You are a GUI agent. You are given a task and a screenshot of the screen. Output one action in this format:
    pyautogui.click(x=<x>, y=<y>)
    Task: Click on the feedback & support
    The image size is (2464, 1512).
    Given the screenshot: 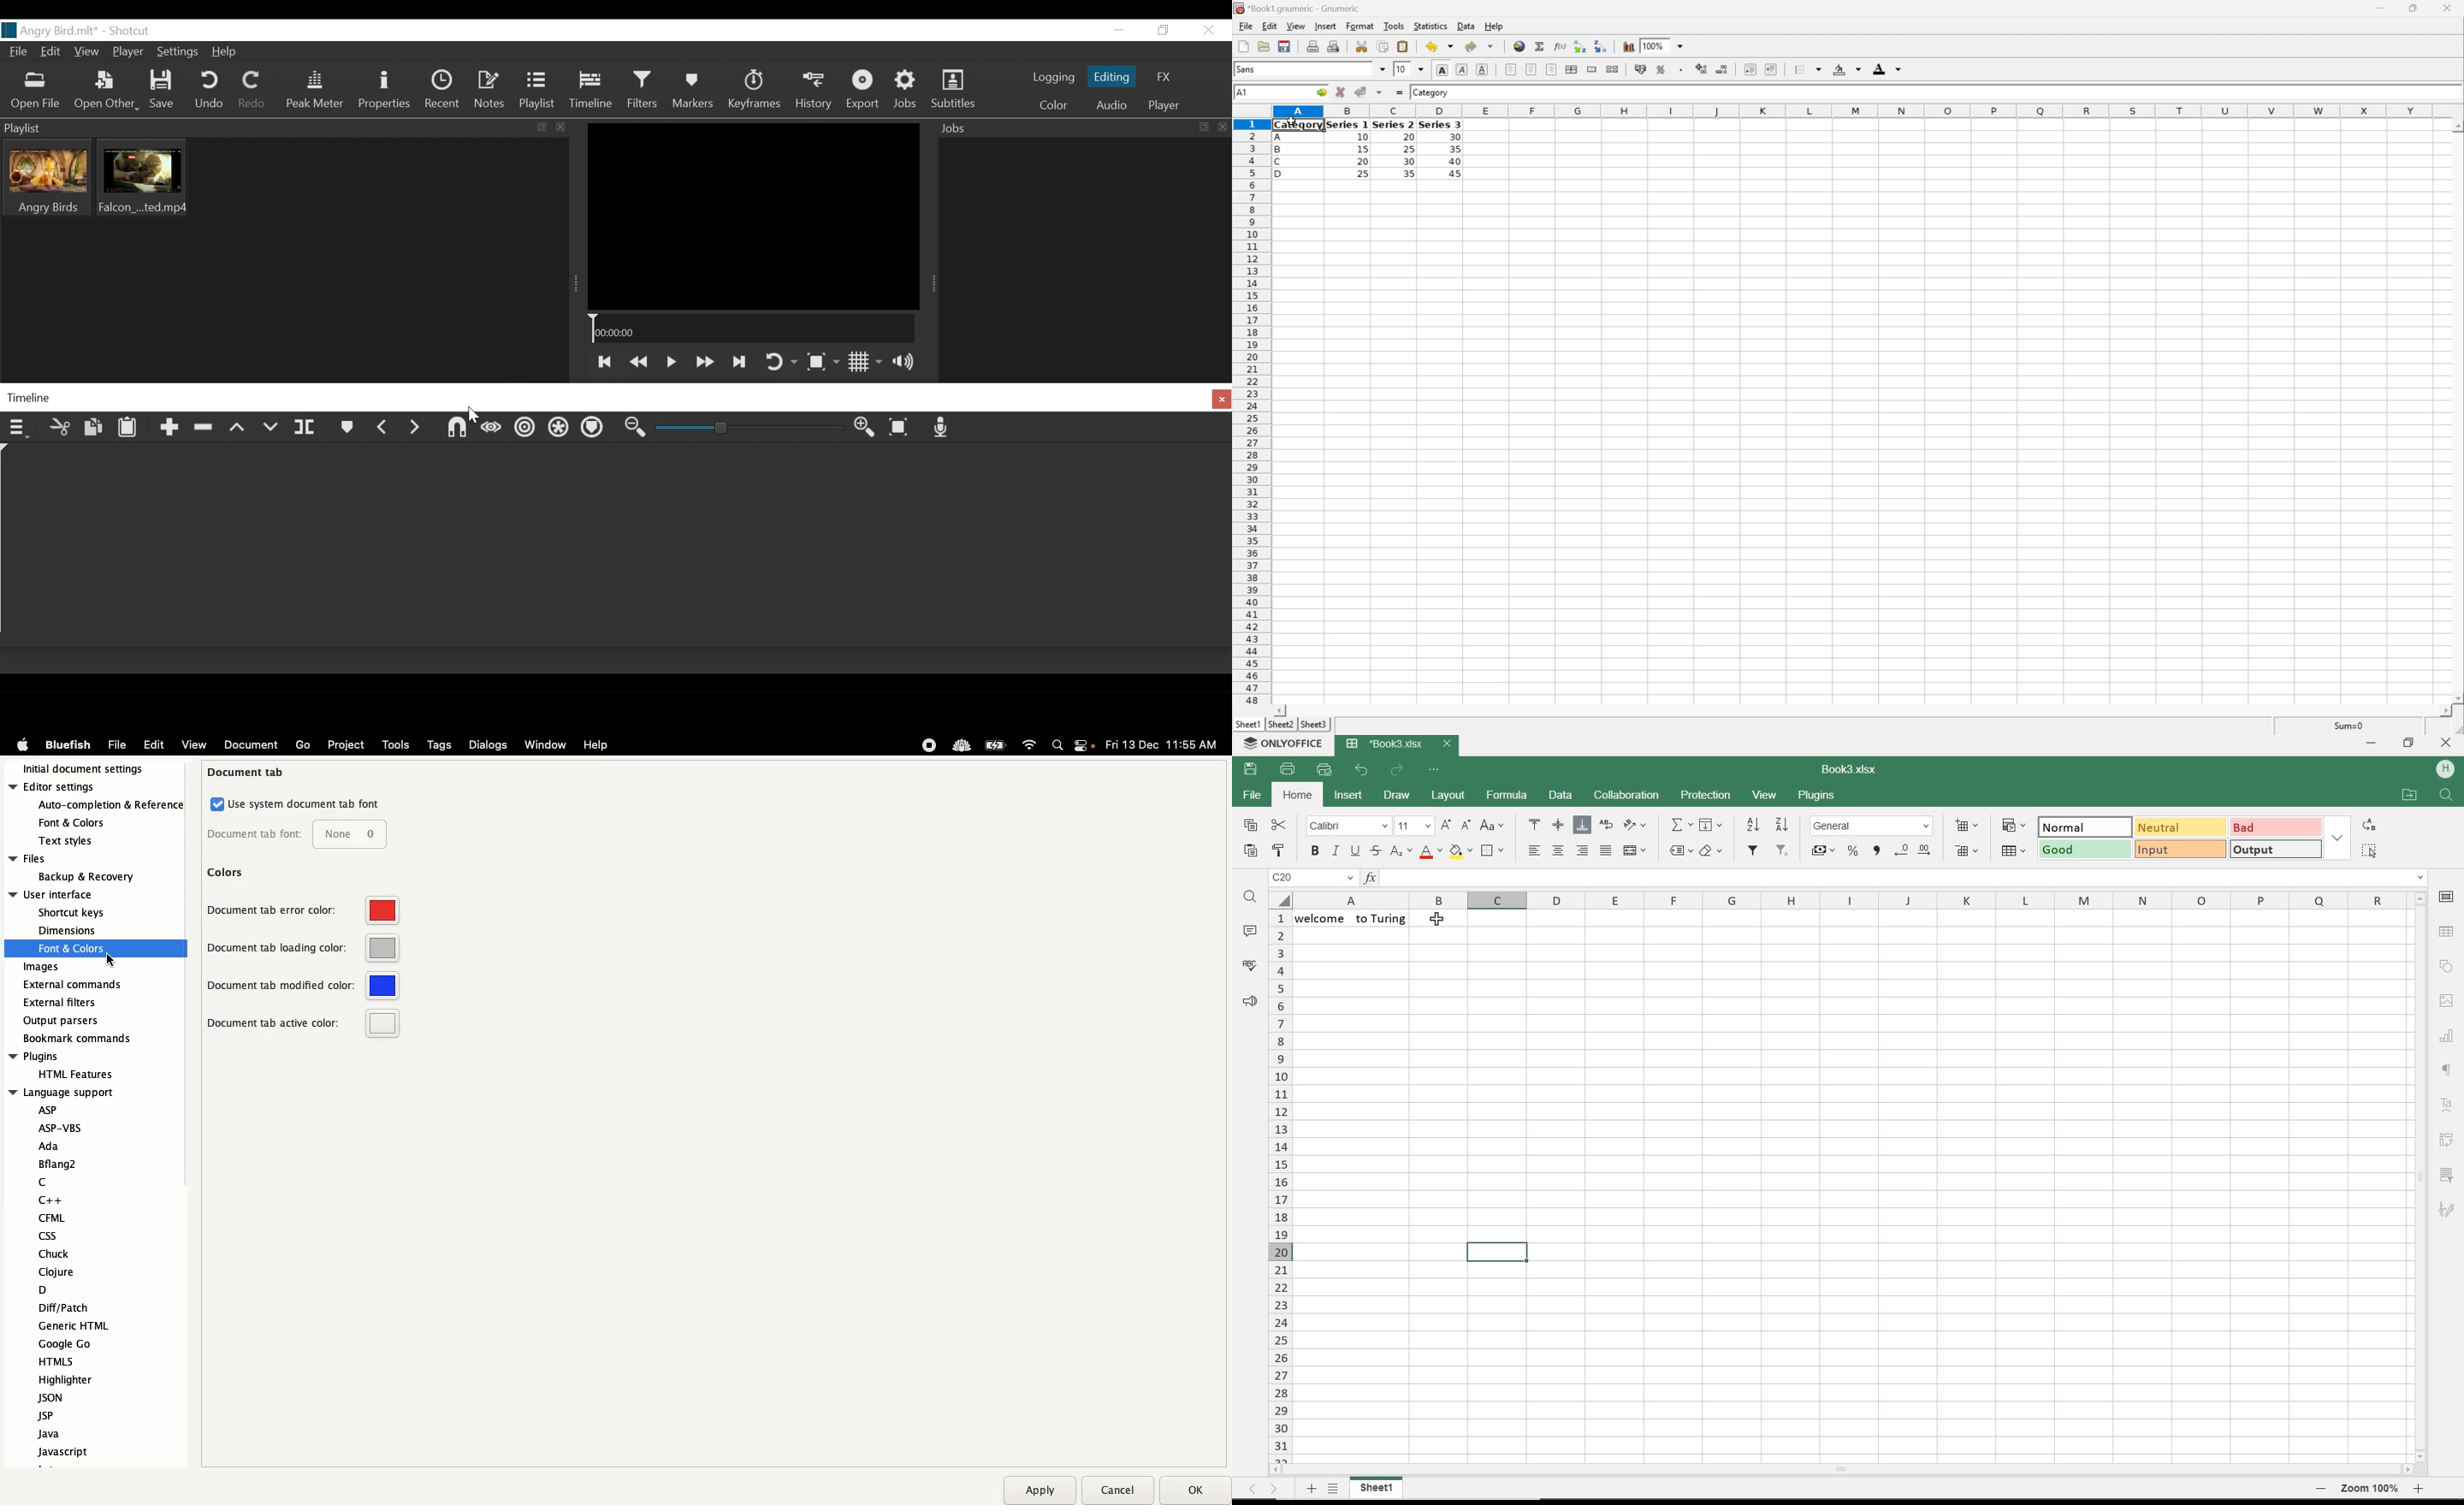 What is the action you would take?
    pyautogui.click(x=1249, y=1003)
    